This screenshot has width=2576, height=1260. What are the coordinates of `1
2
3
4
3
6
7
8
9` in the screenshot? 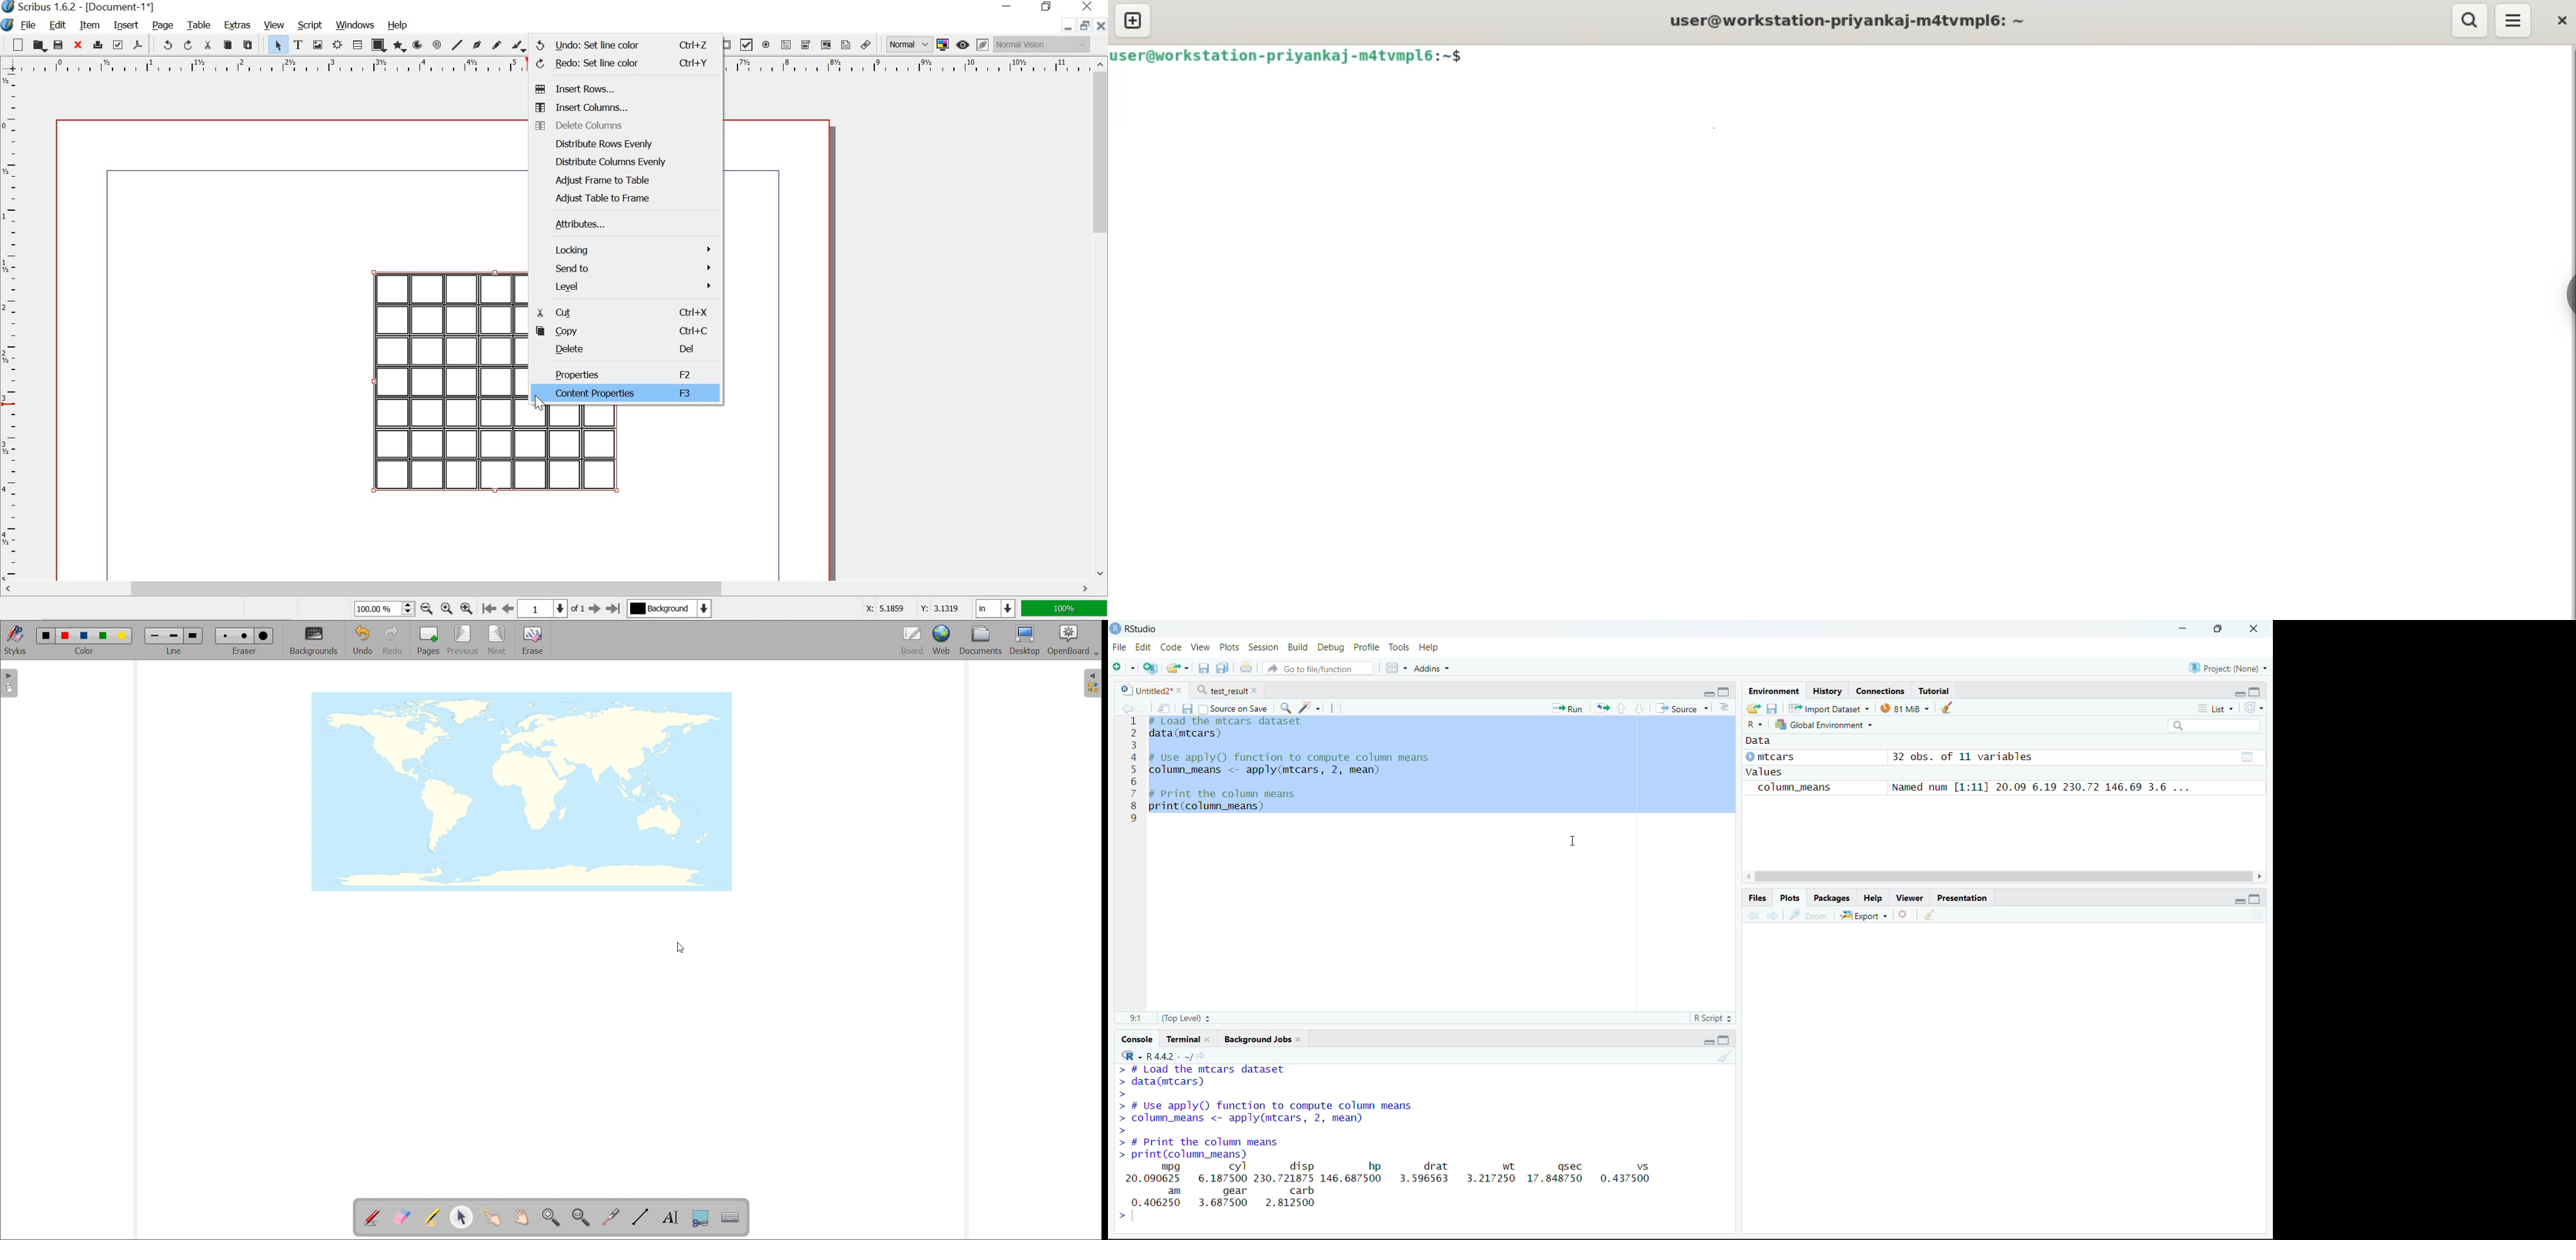 It's located at (1133, 775).